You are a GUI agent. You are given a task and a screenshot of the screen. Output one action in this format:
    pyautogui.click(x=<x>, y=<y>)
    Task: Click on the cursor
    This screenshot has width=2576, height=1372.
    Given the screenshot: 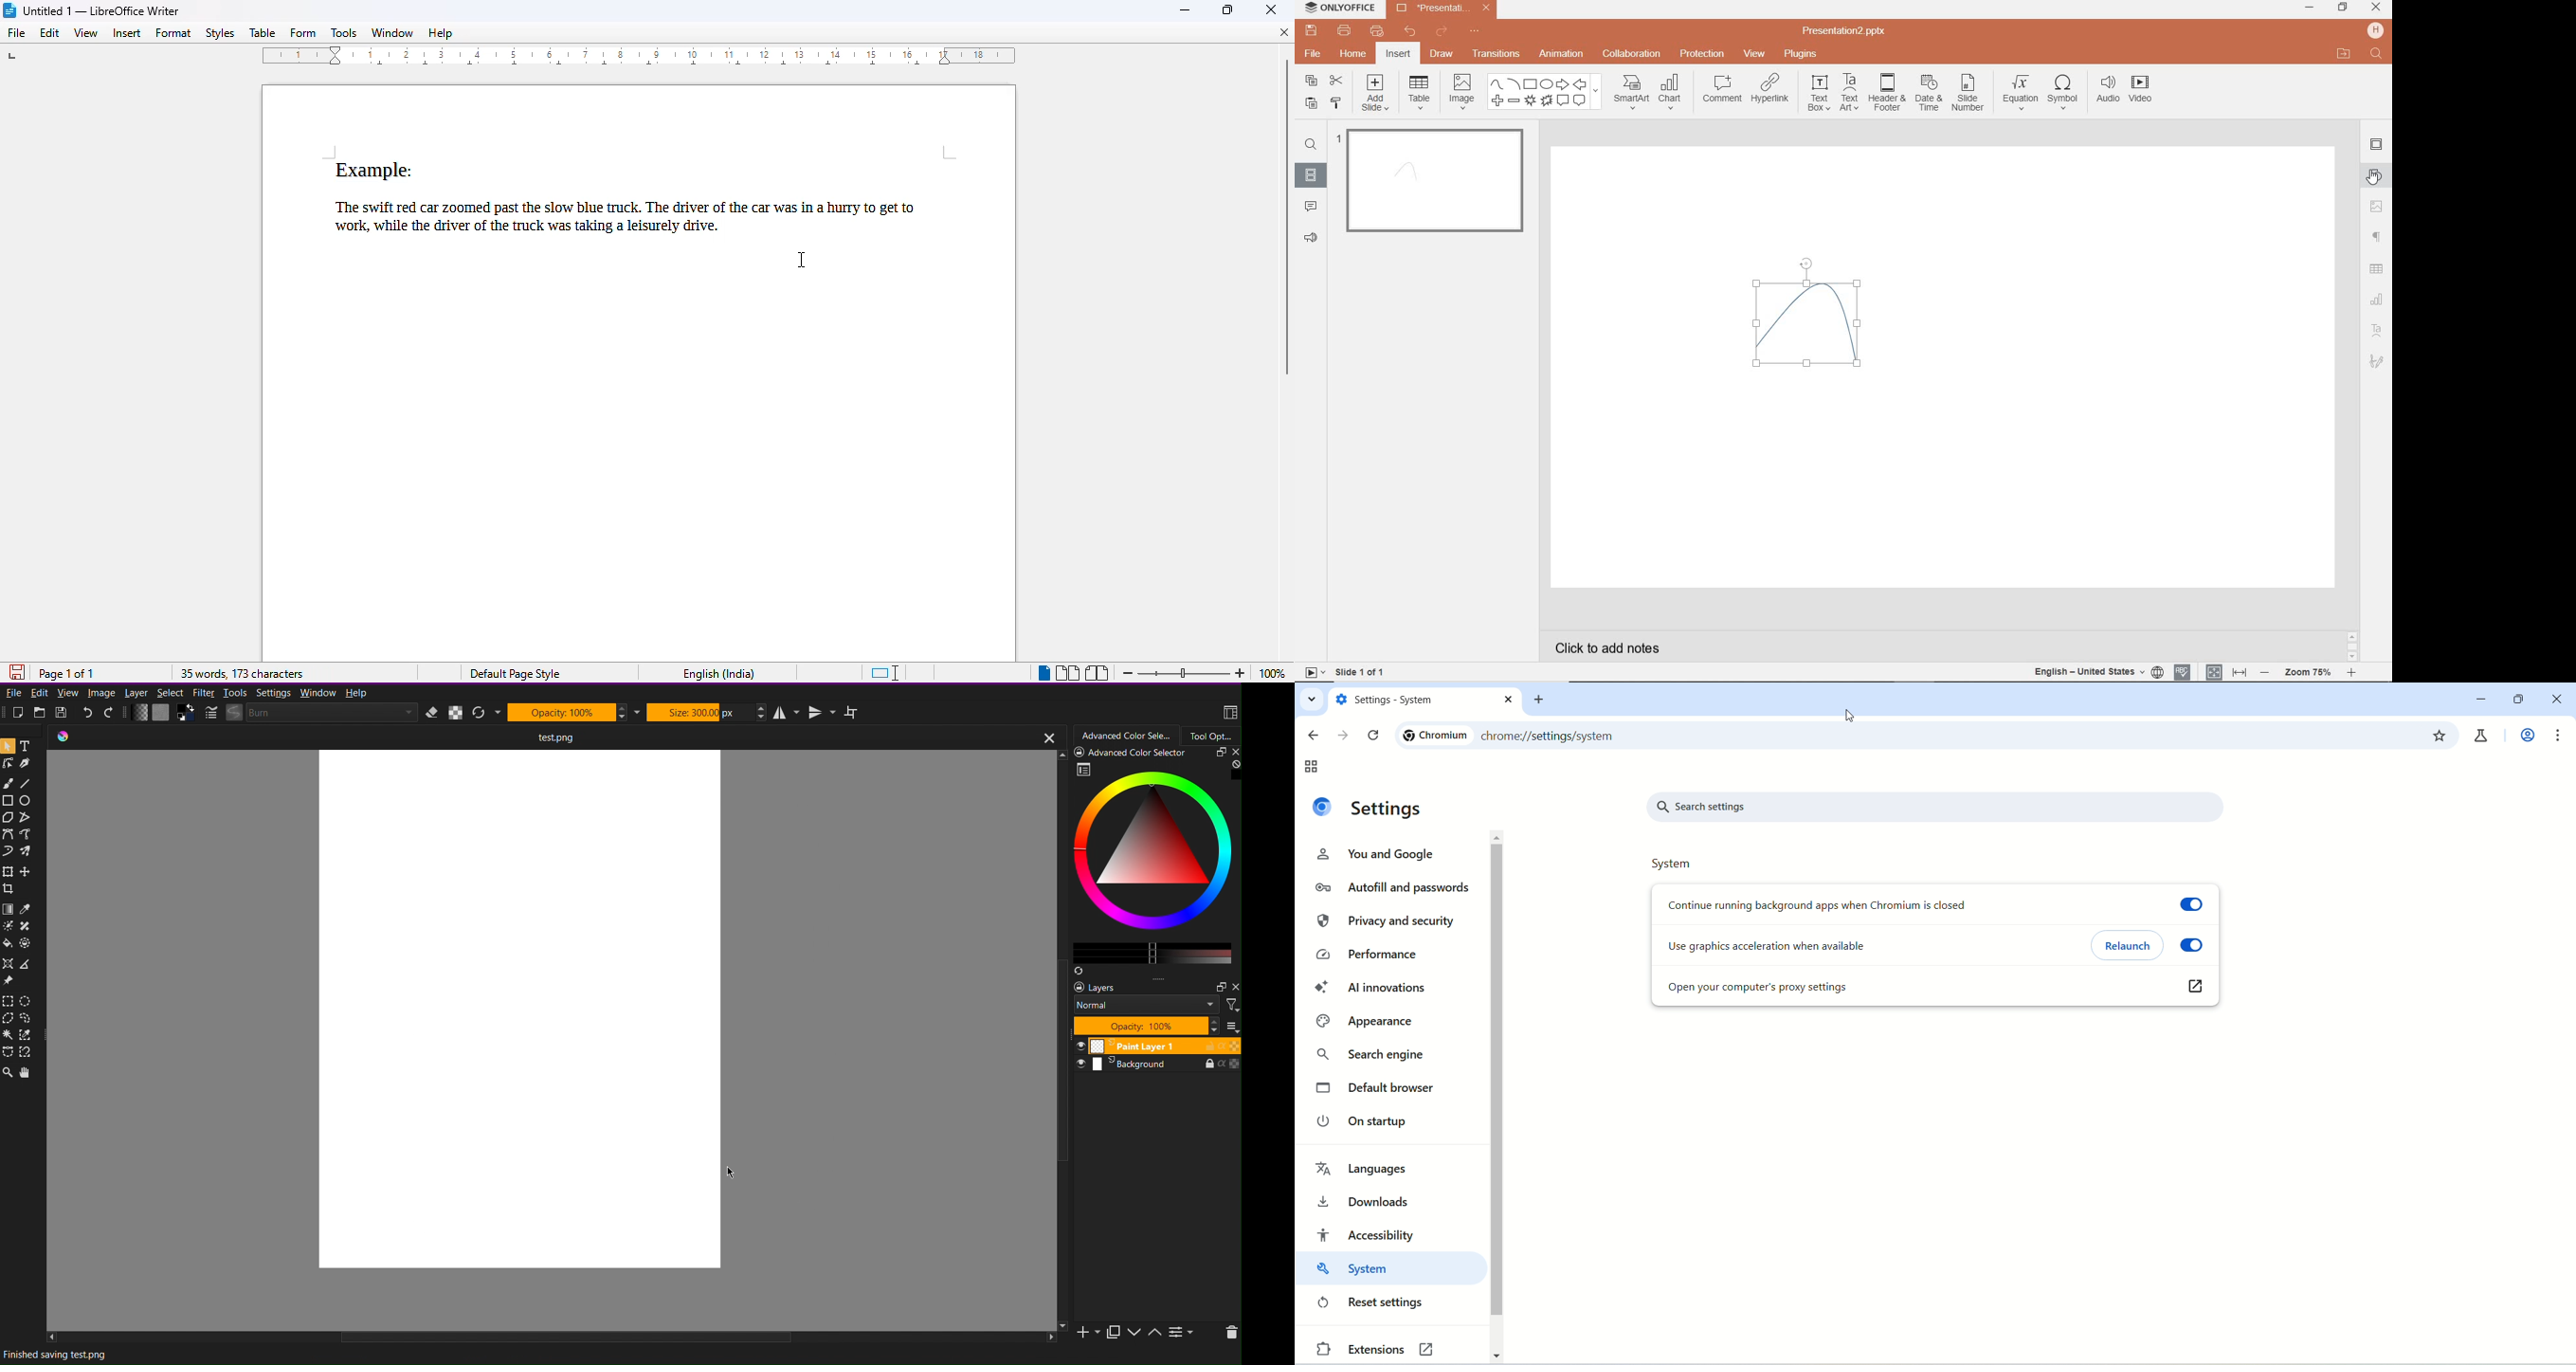 What is the action you would take?
    pyautogui.click(x=2375, y=180)
    